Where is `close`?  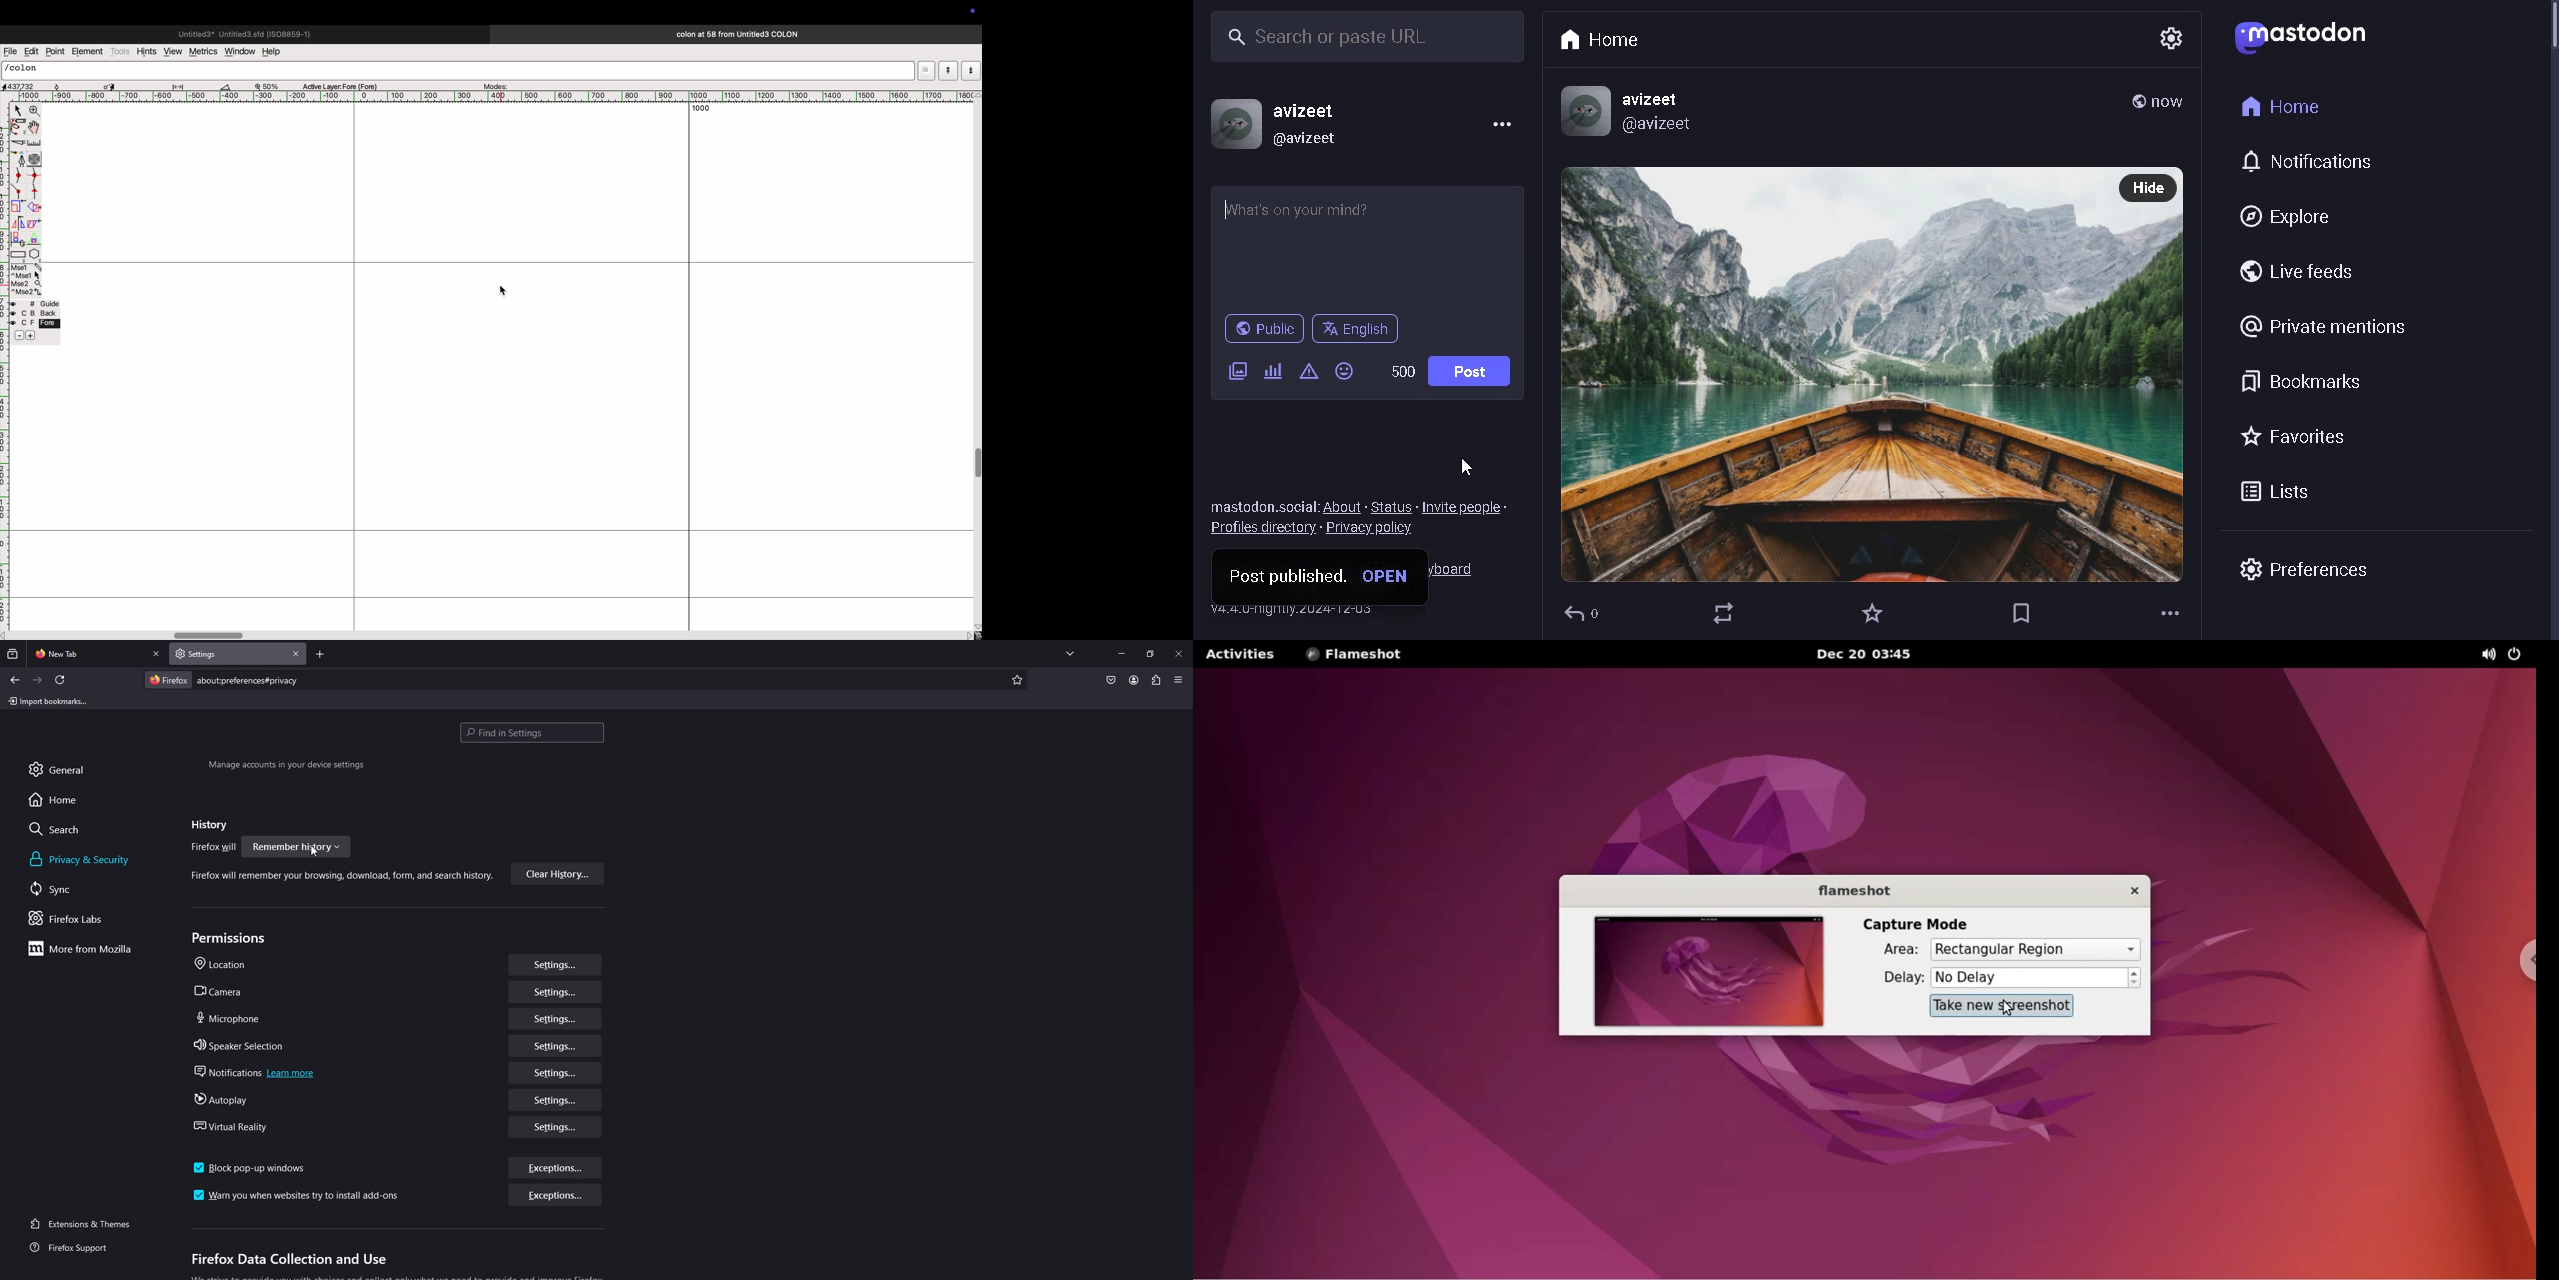
close is located at coordinates (1180, 652).